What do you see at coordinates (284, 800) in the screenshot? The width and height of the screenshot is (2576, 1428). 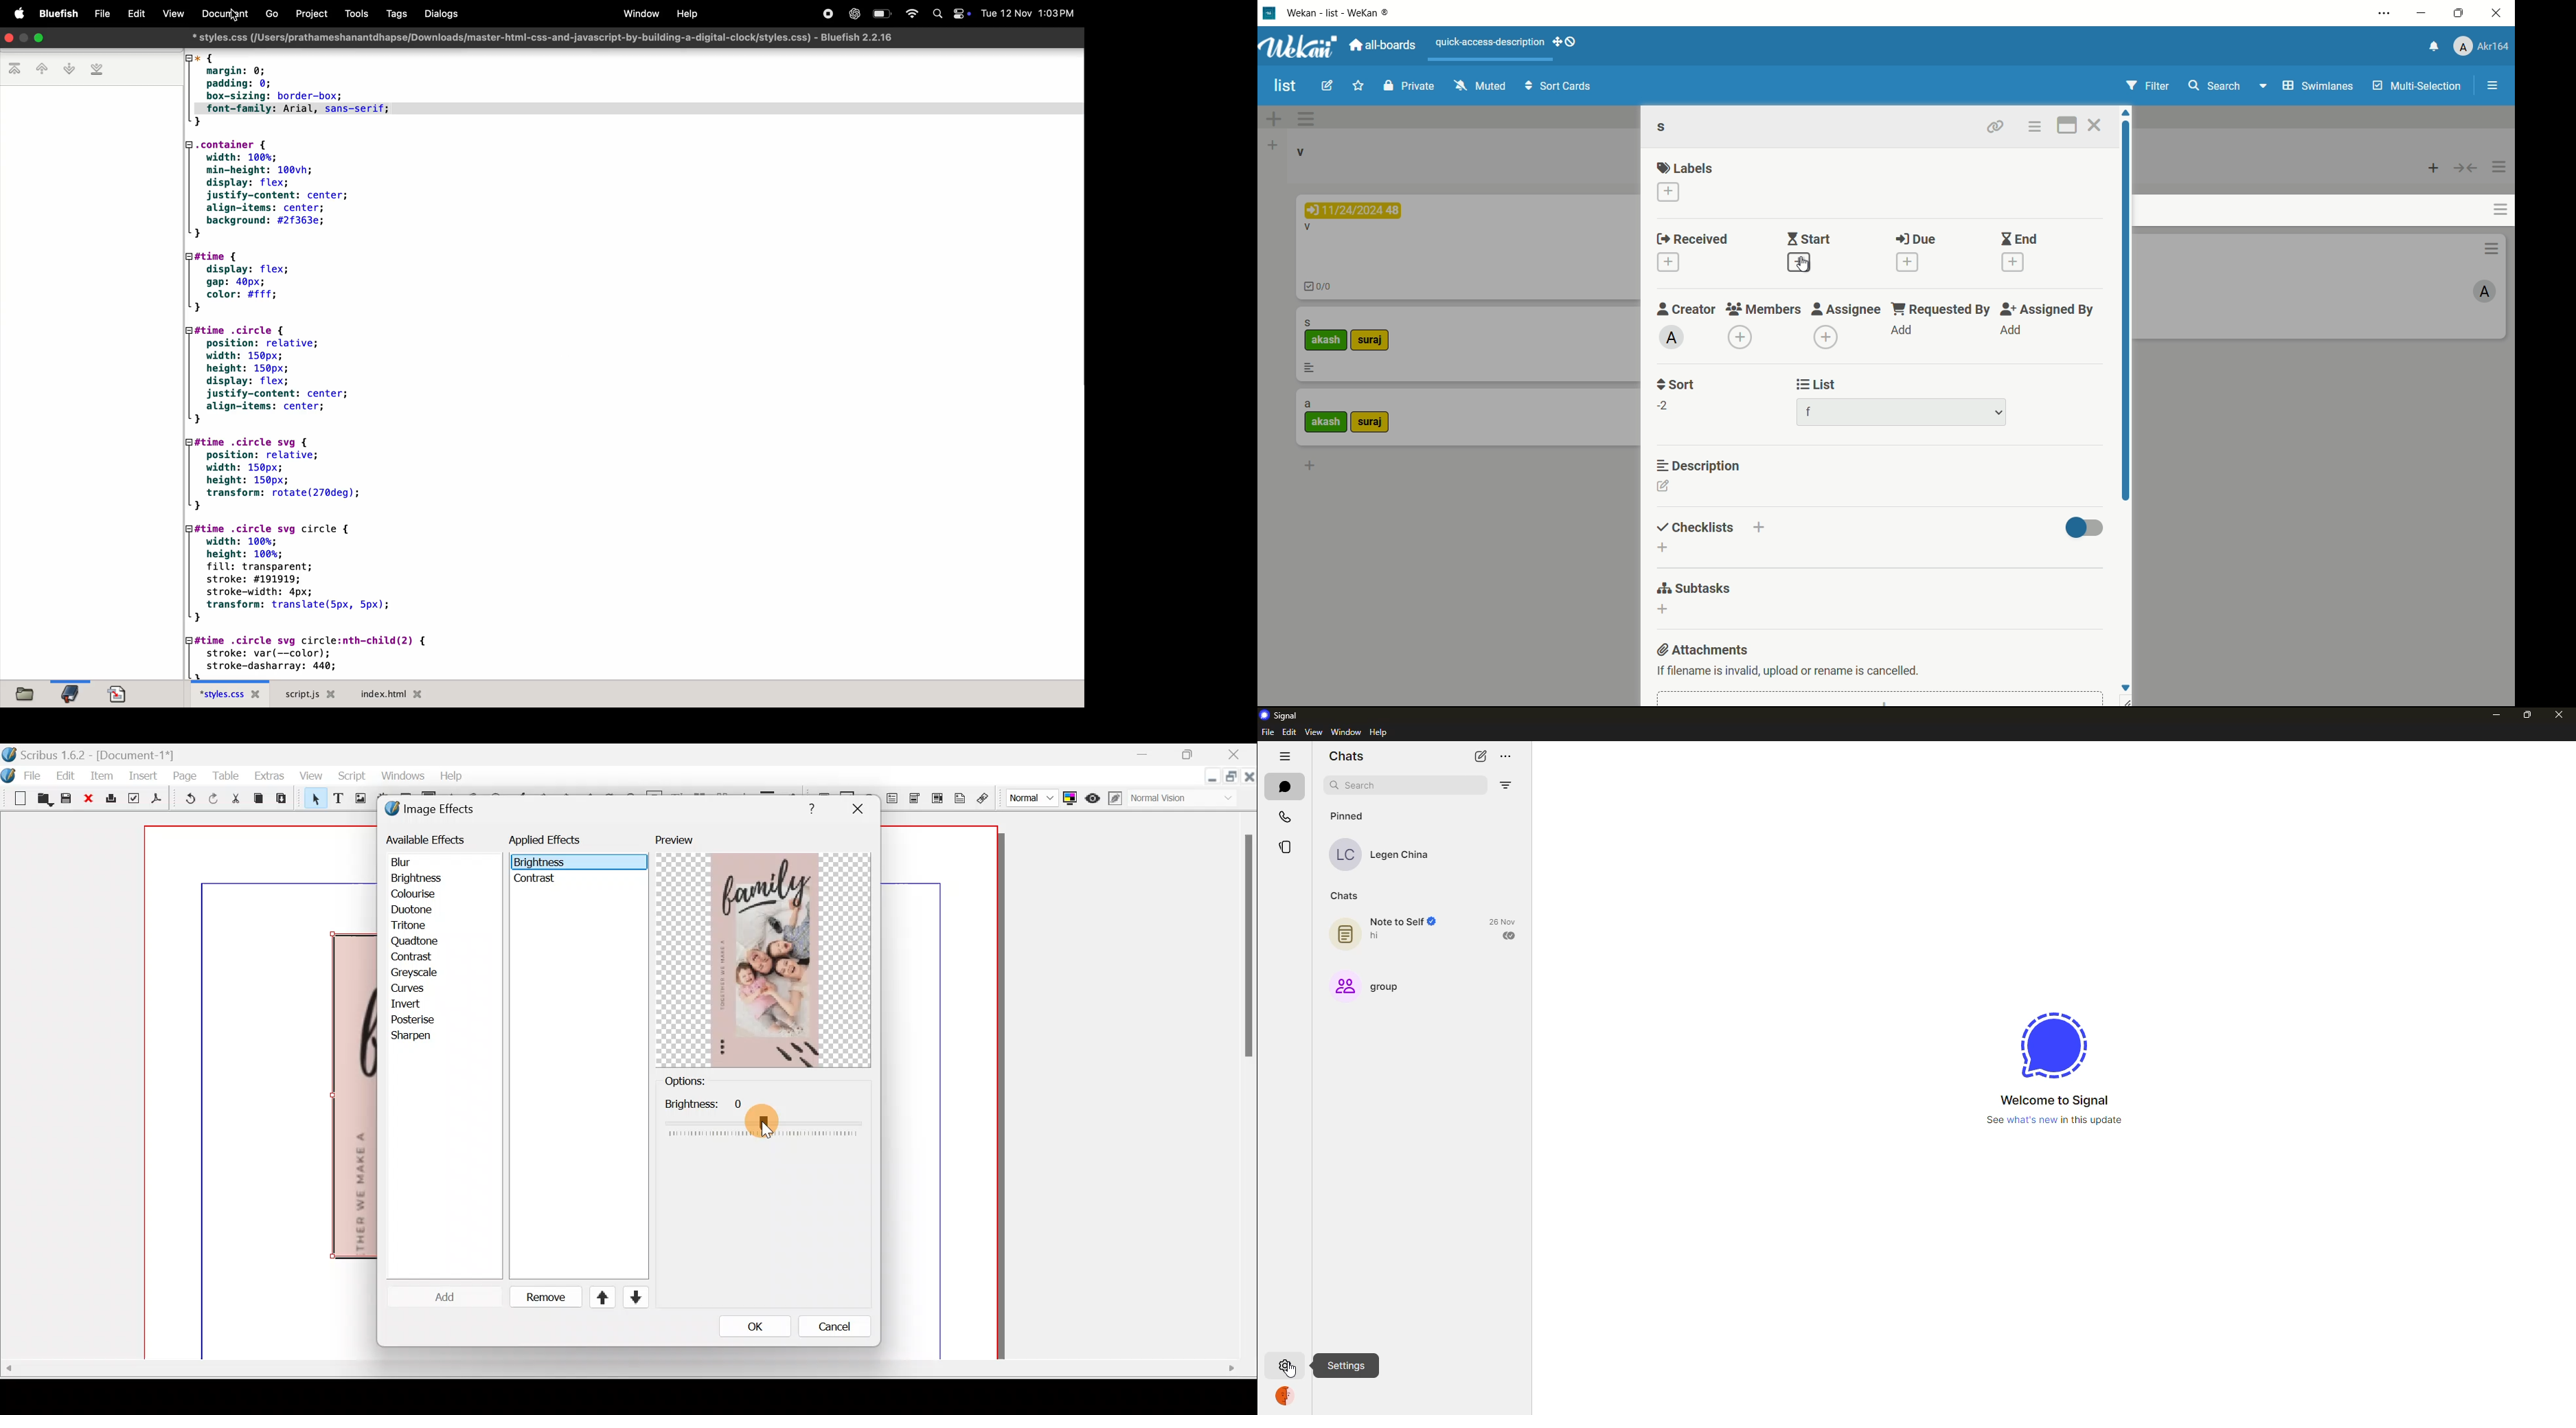 I see `Paste` at bounding box center [284, 800].